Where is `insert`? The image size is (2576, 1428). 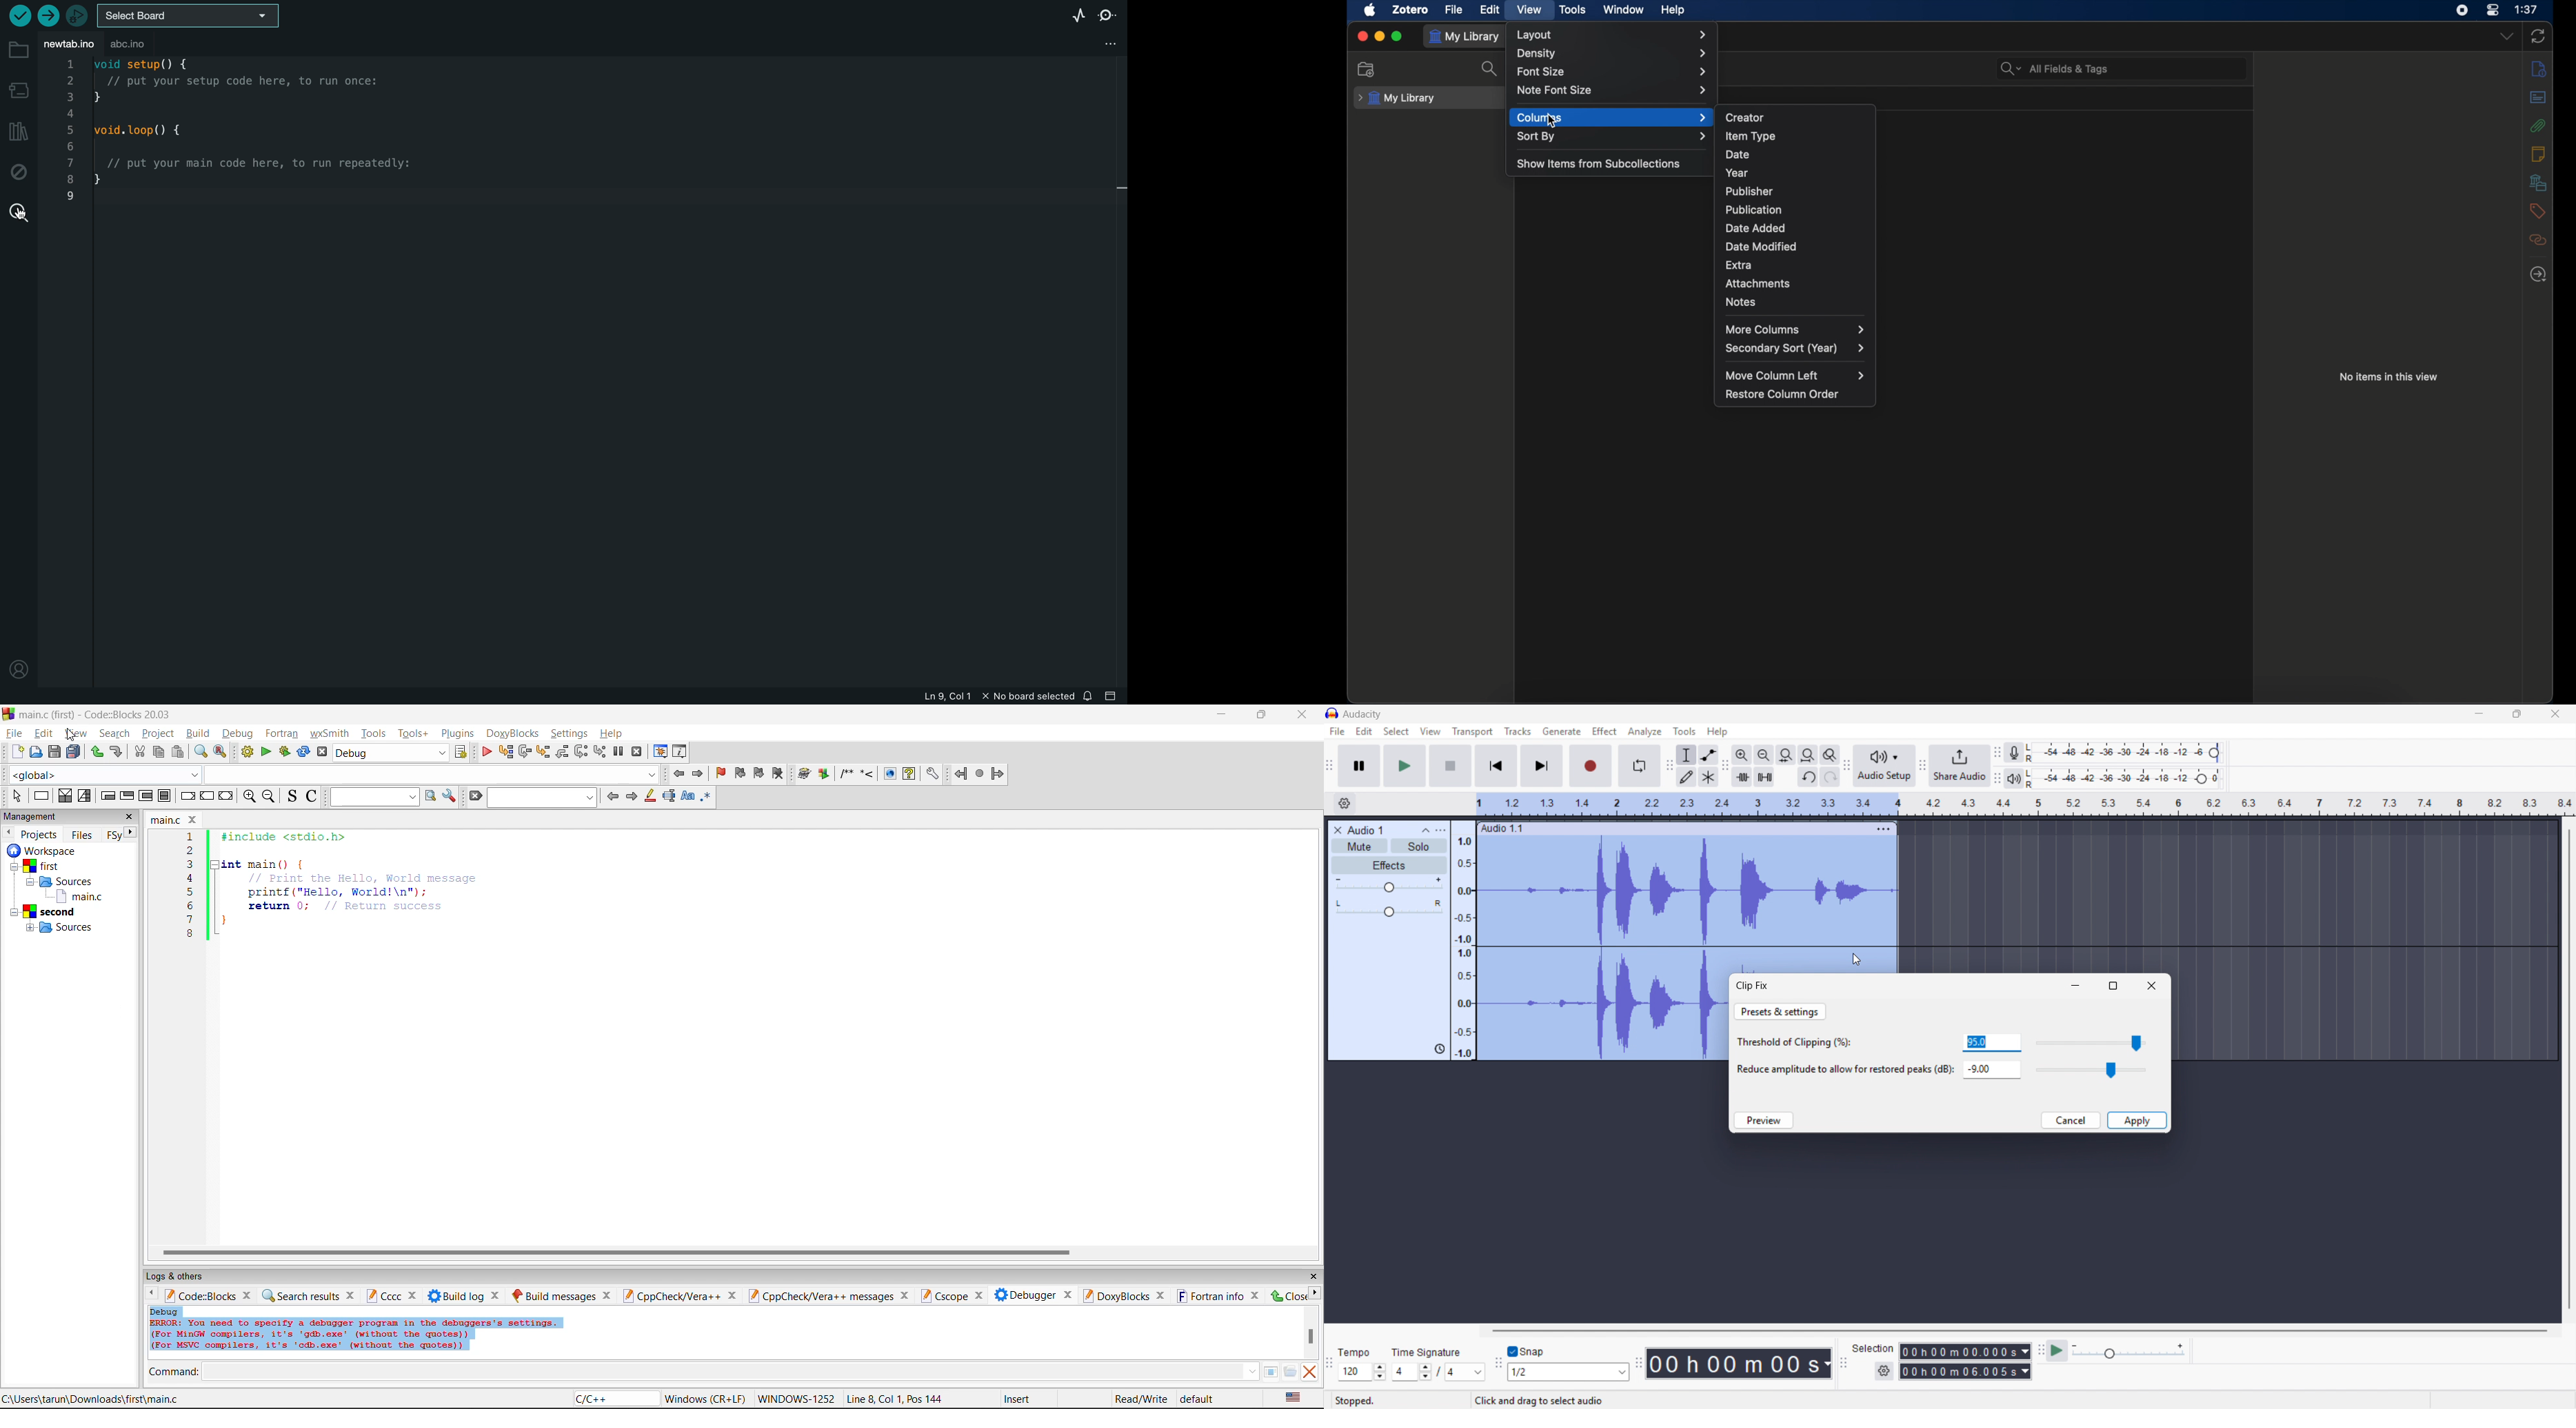 insert is located at coordinates (1020, 1399).